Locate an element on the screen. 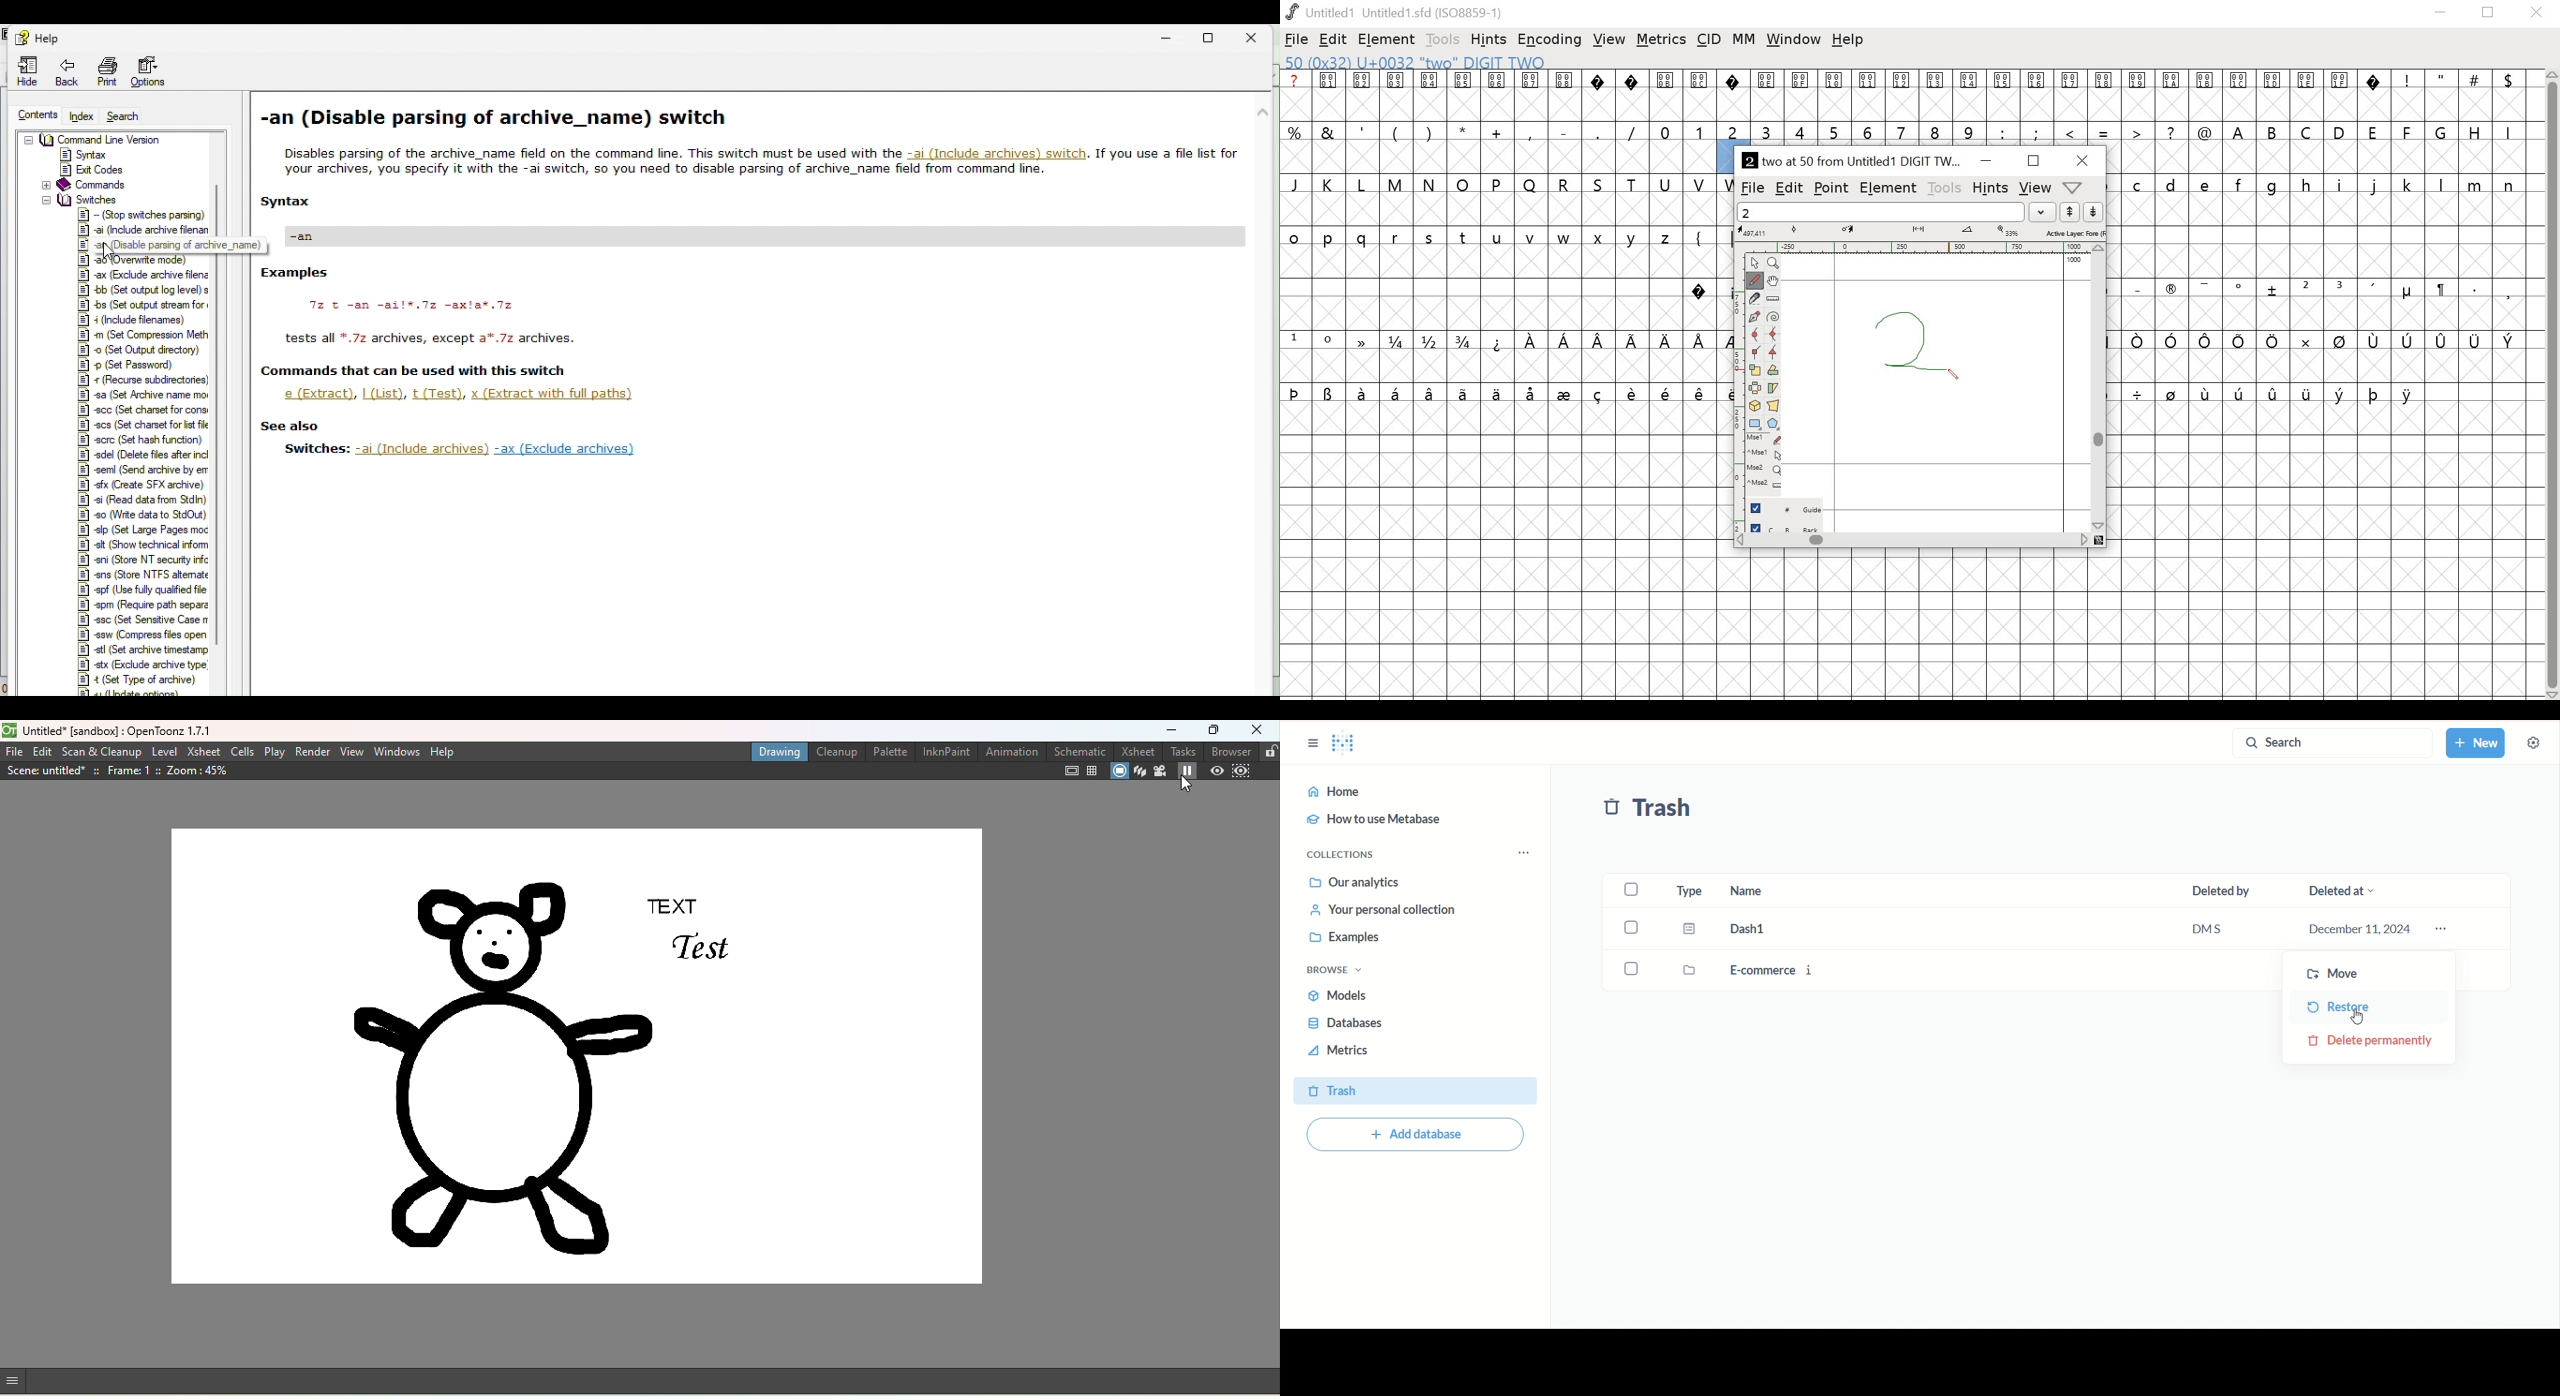 This screenshot has width=2576, height=1400. edit is located at coordinates (1334, 41).